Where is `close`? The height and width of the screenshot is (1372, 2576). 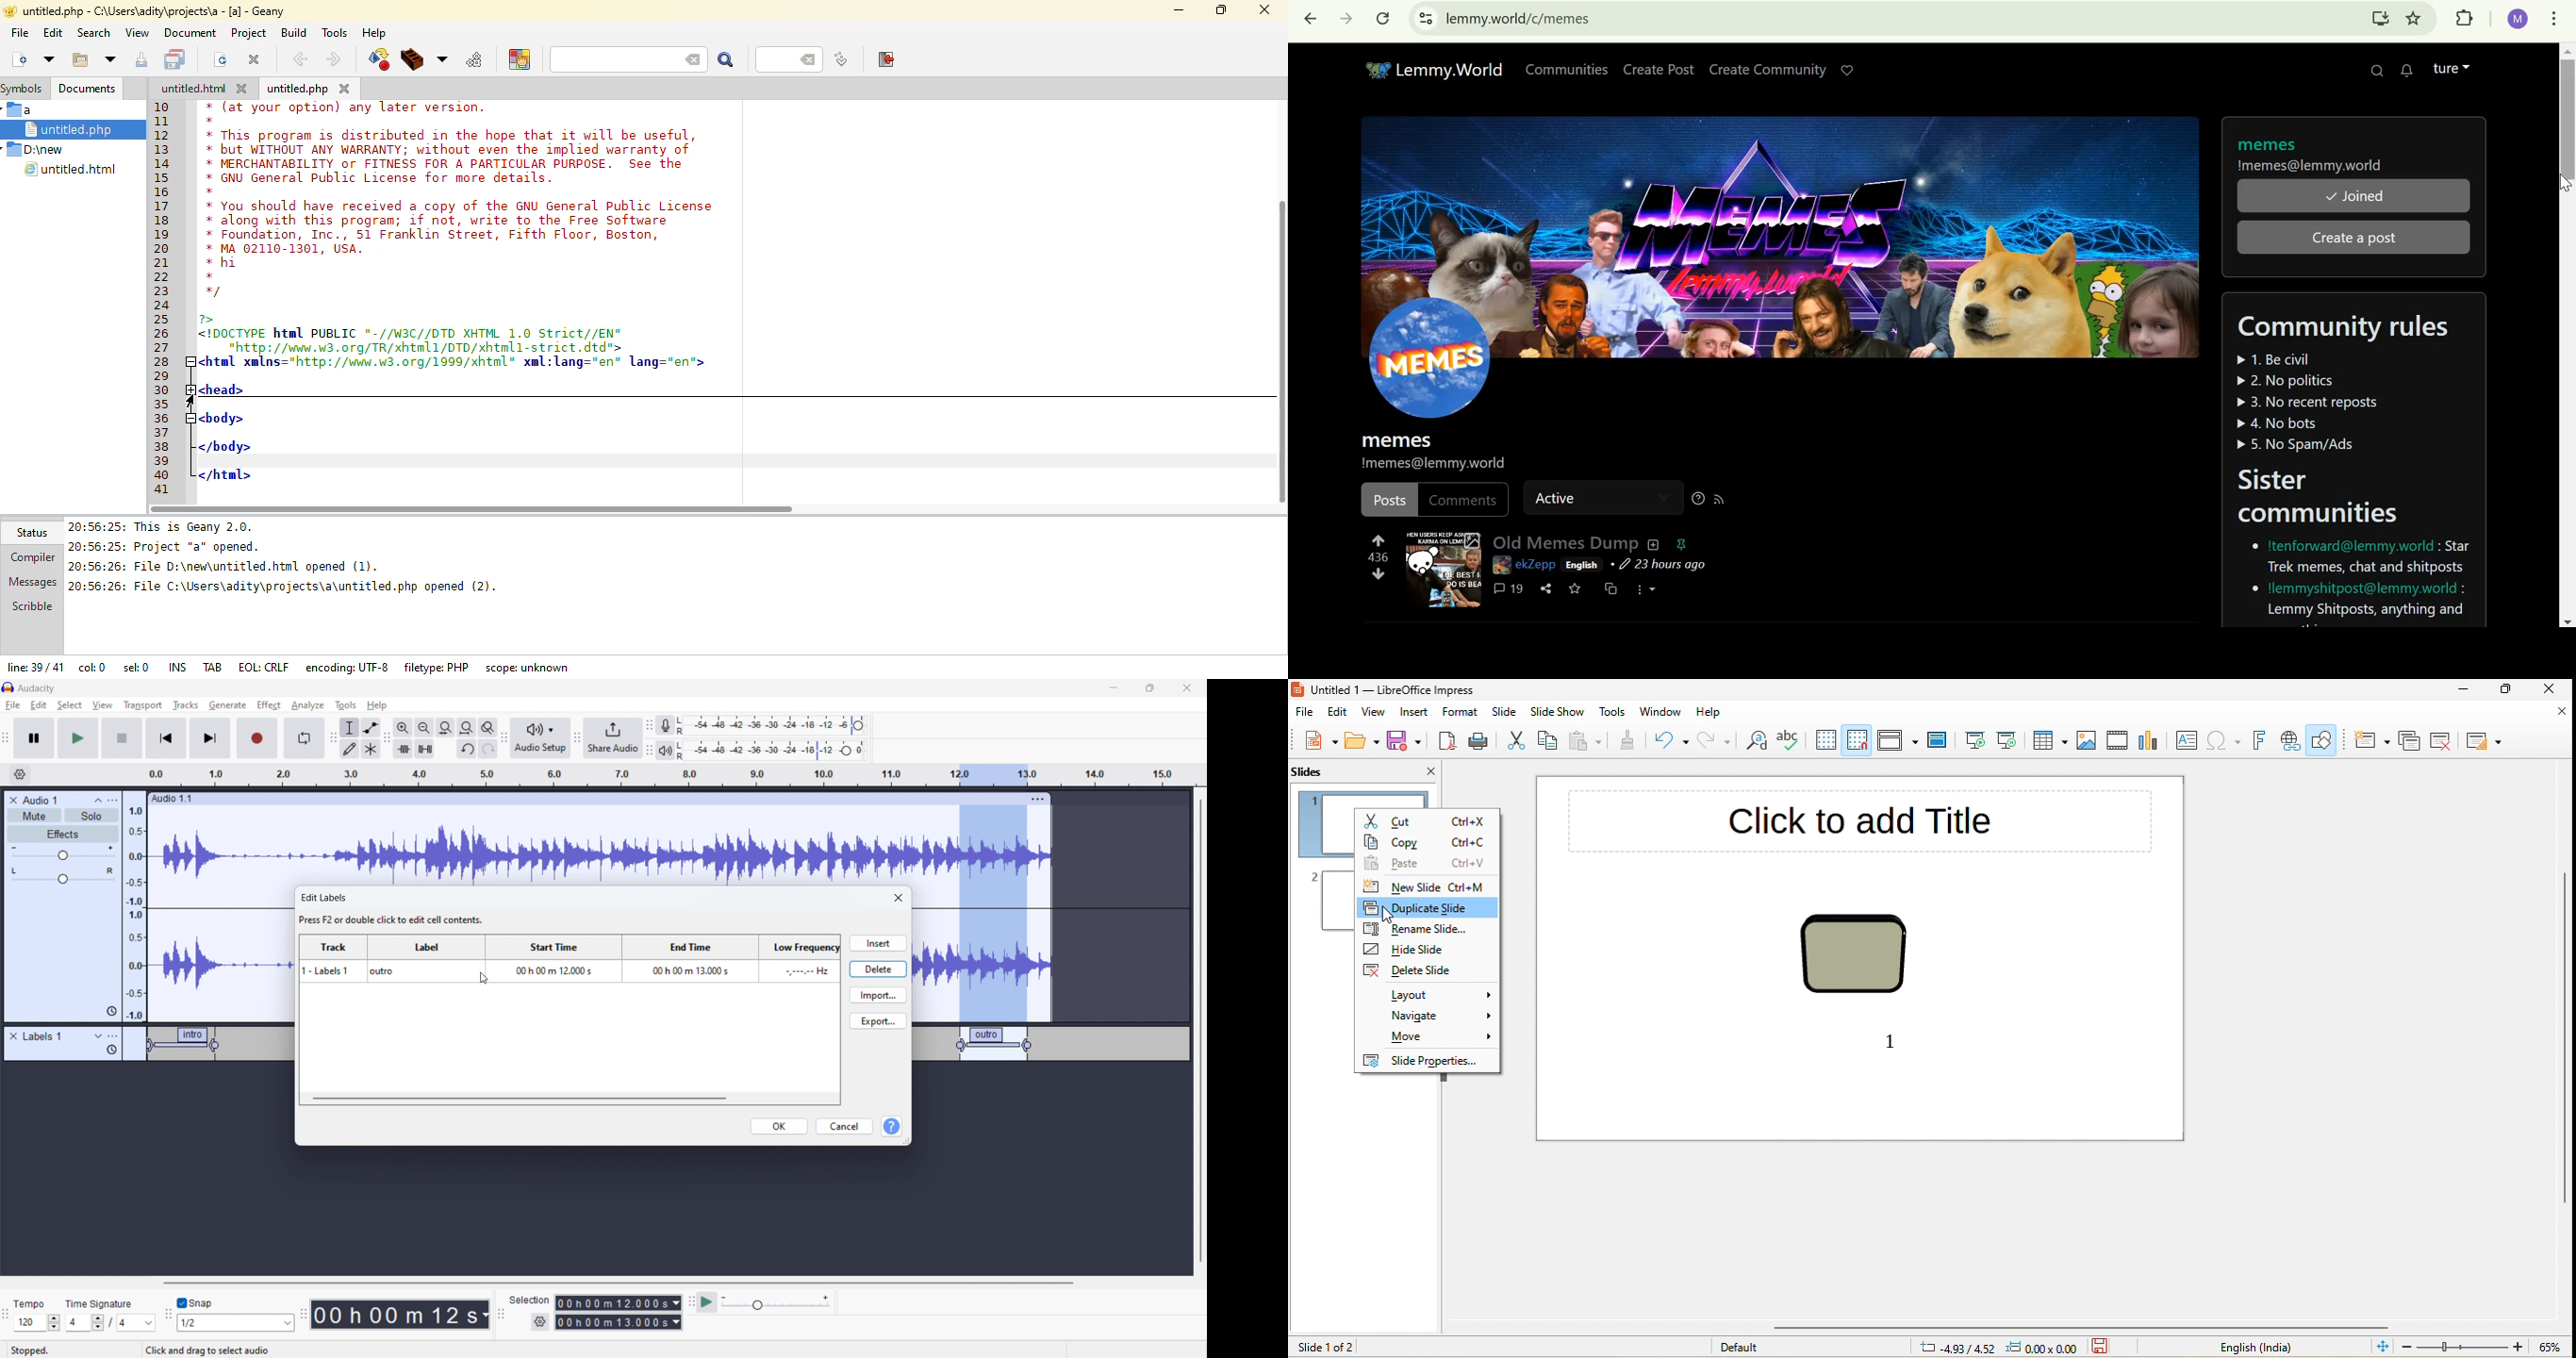 close is located at coordinates (240, 89).